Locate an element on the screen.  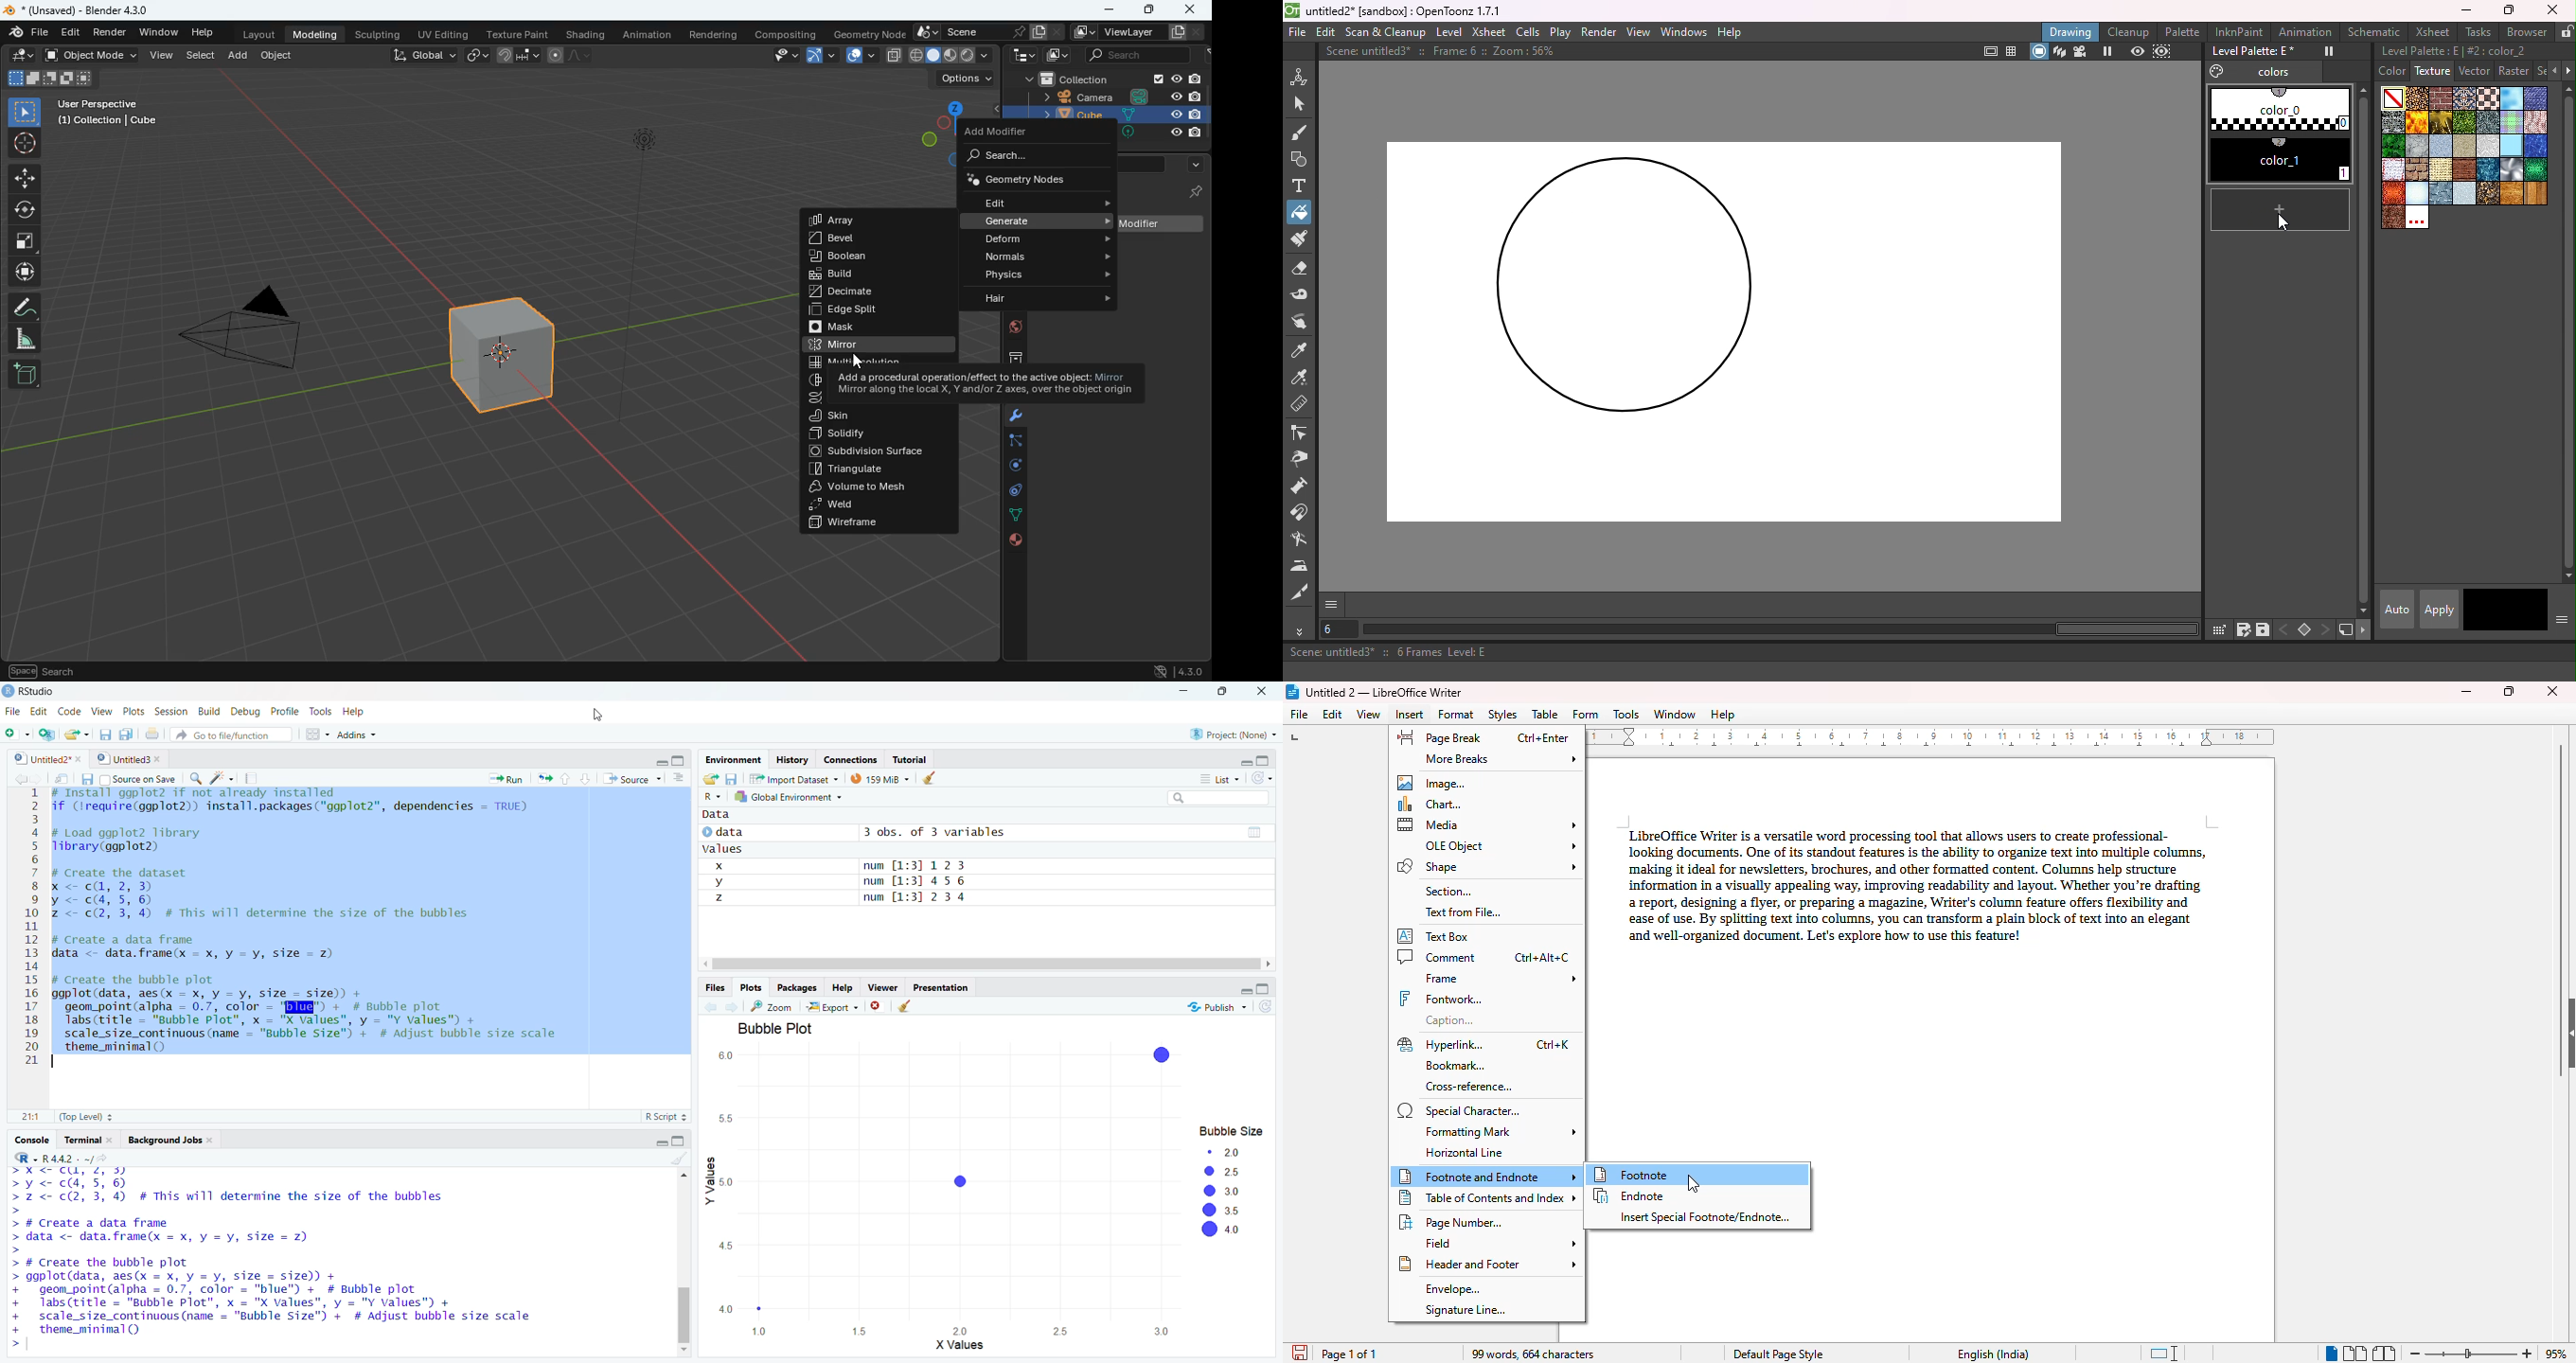
add modifier is located at coordinates (1156, 223).